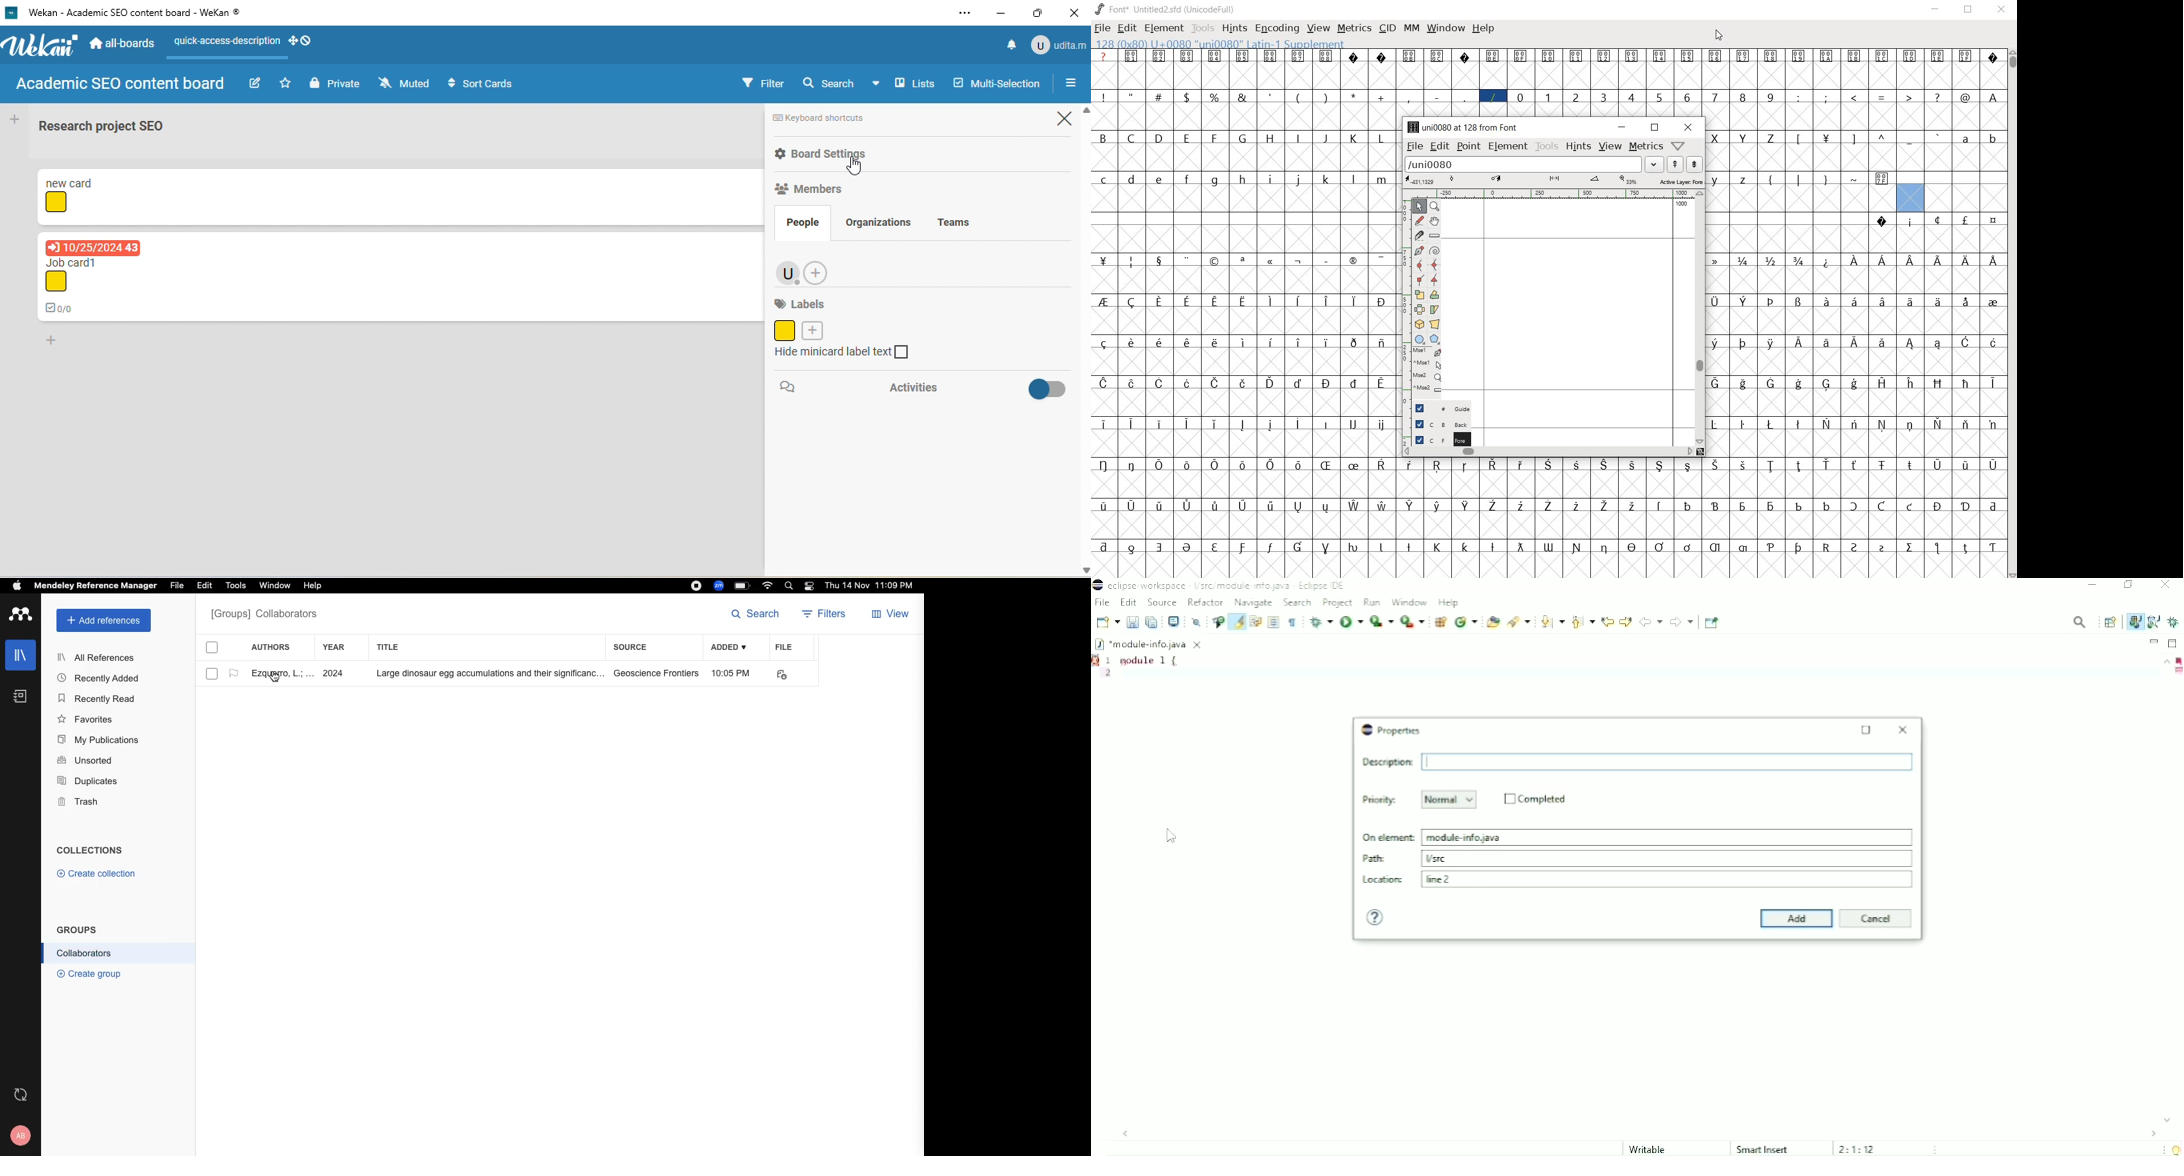 Image resolution: width=2184 pixels, height=1176 pixels. I want to click on glyph, so click(1299, 383).